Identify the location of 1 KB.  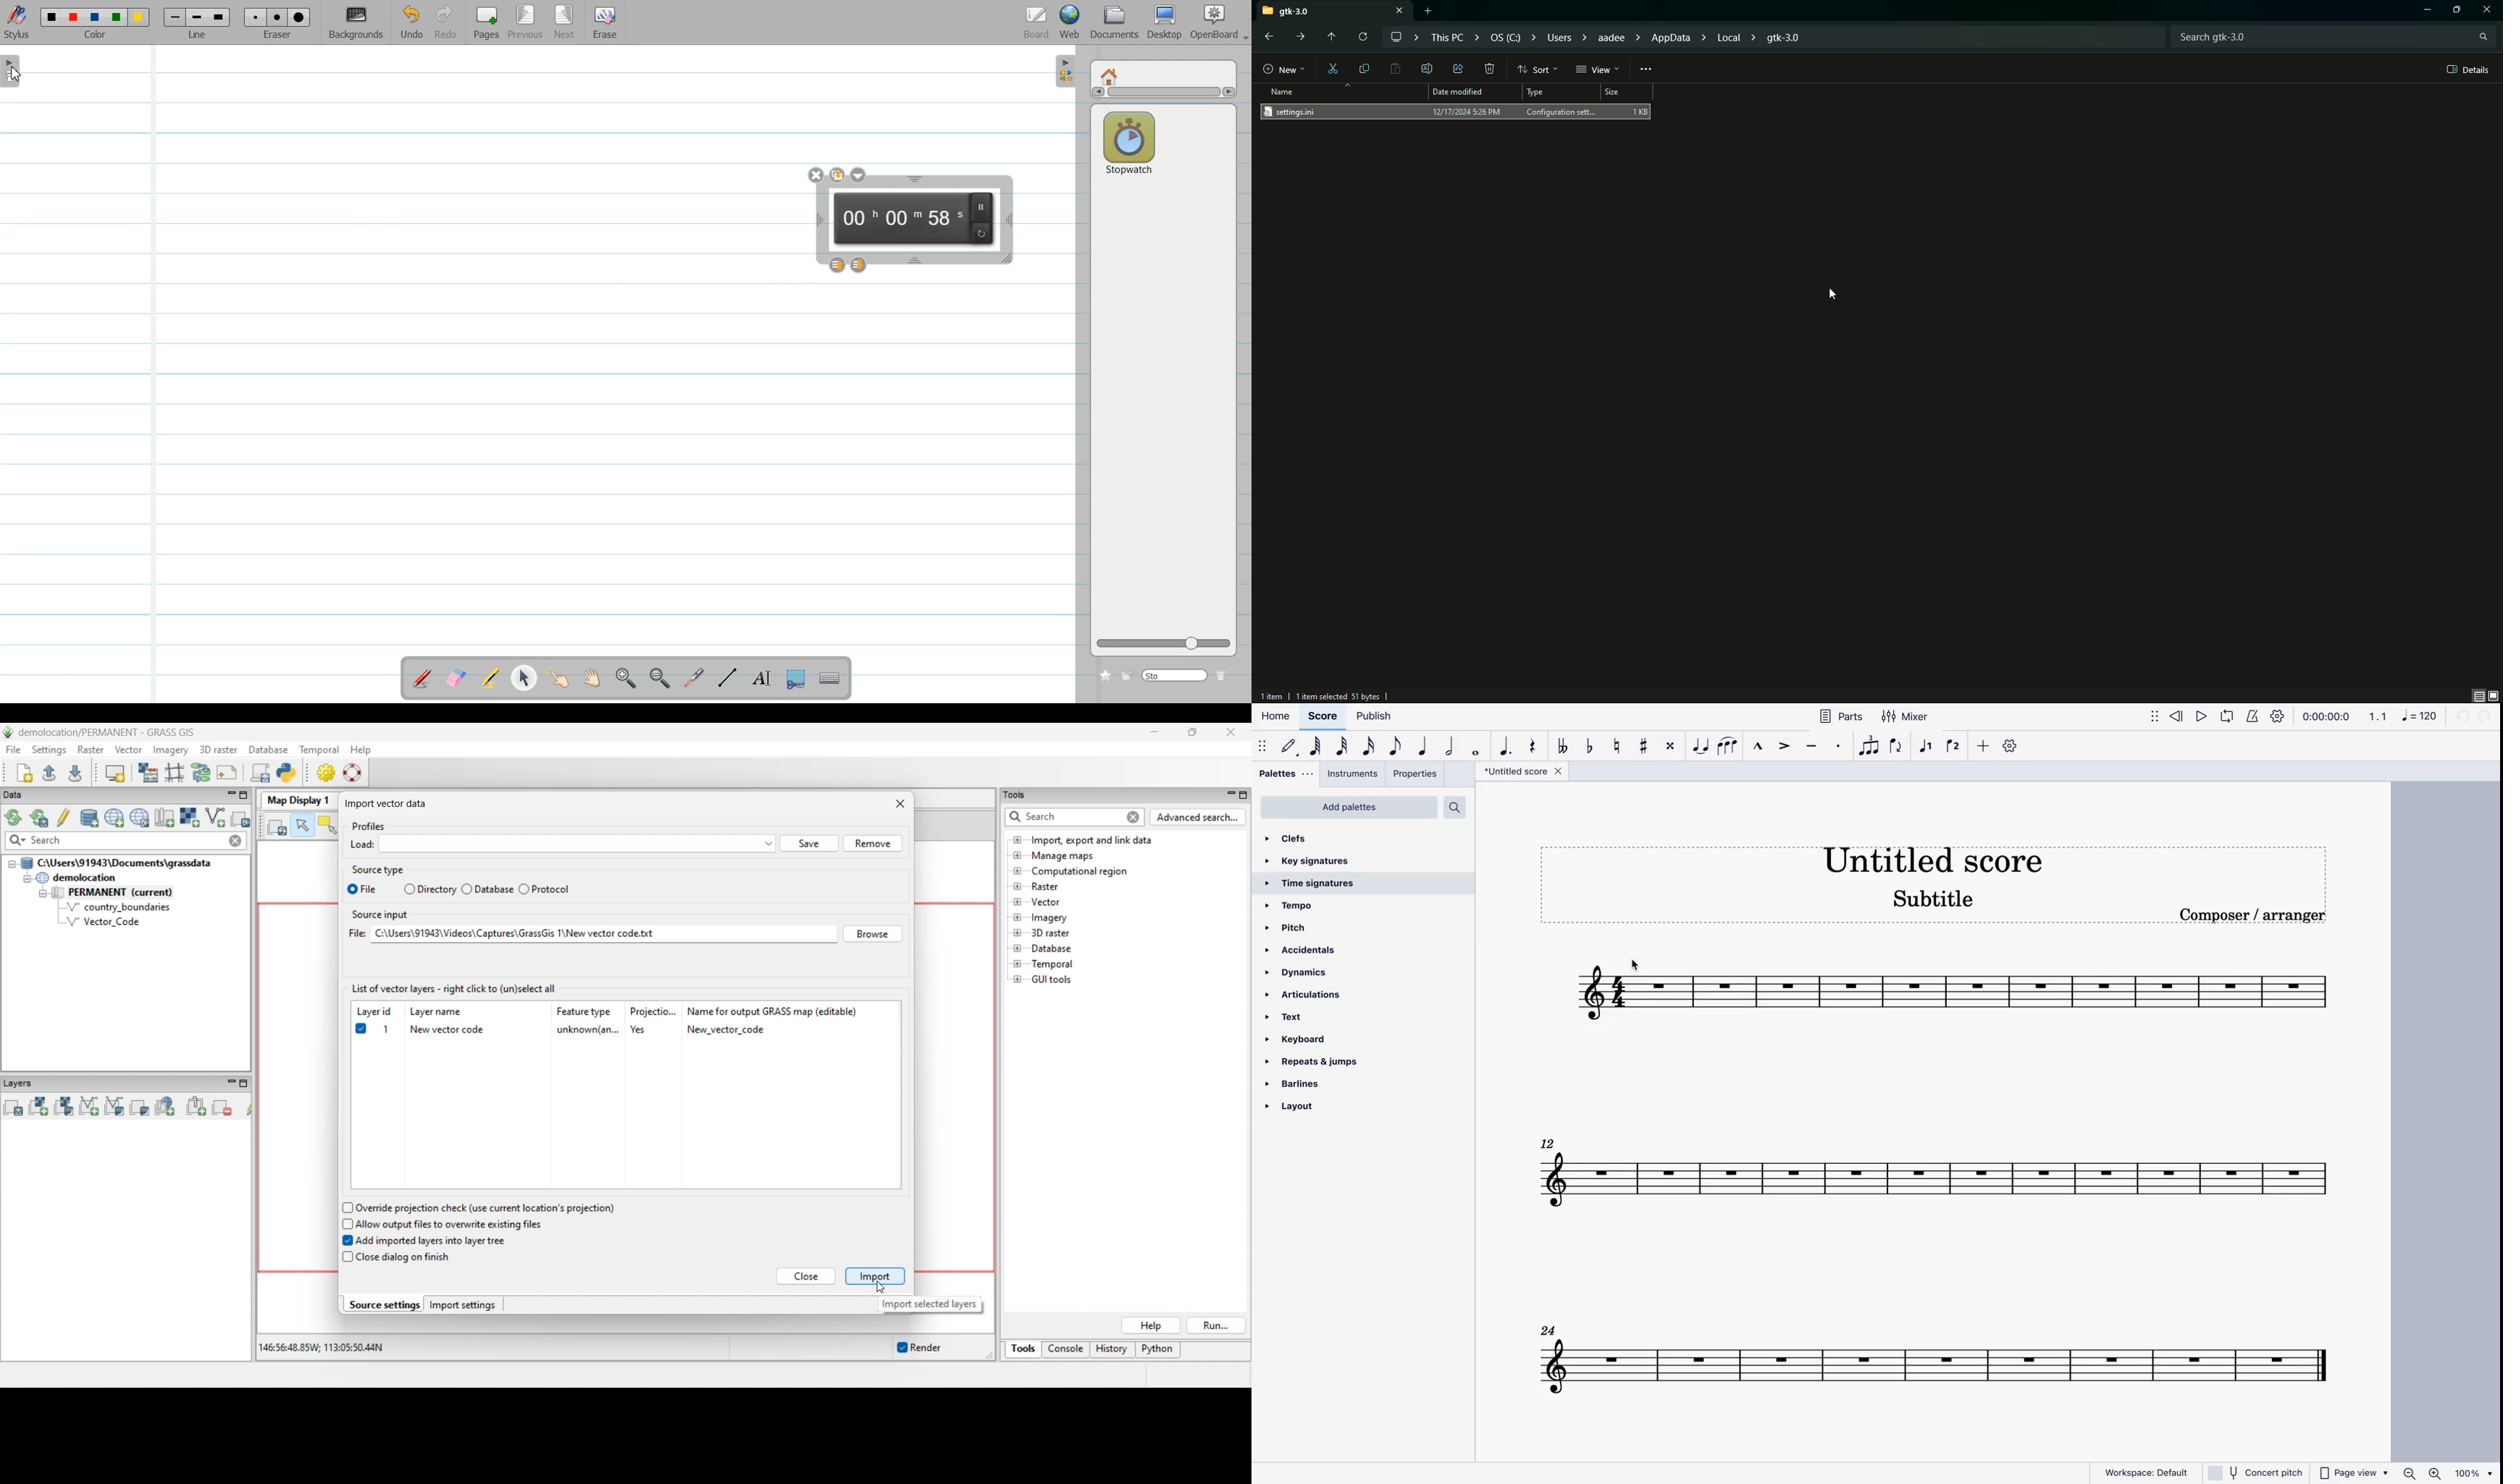
(1641, 111).